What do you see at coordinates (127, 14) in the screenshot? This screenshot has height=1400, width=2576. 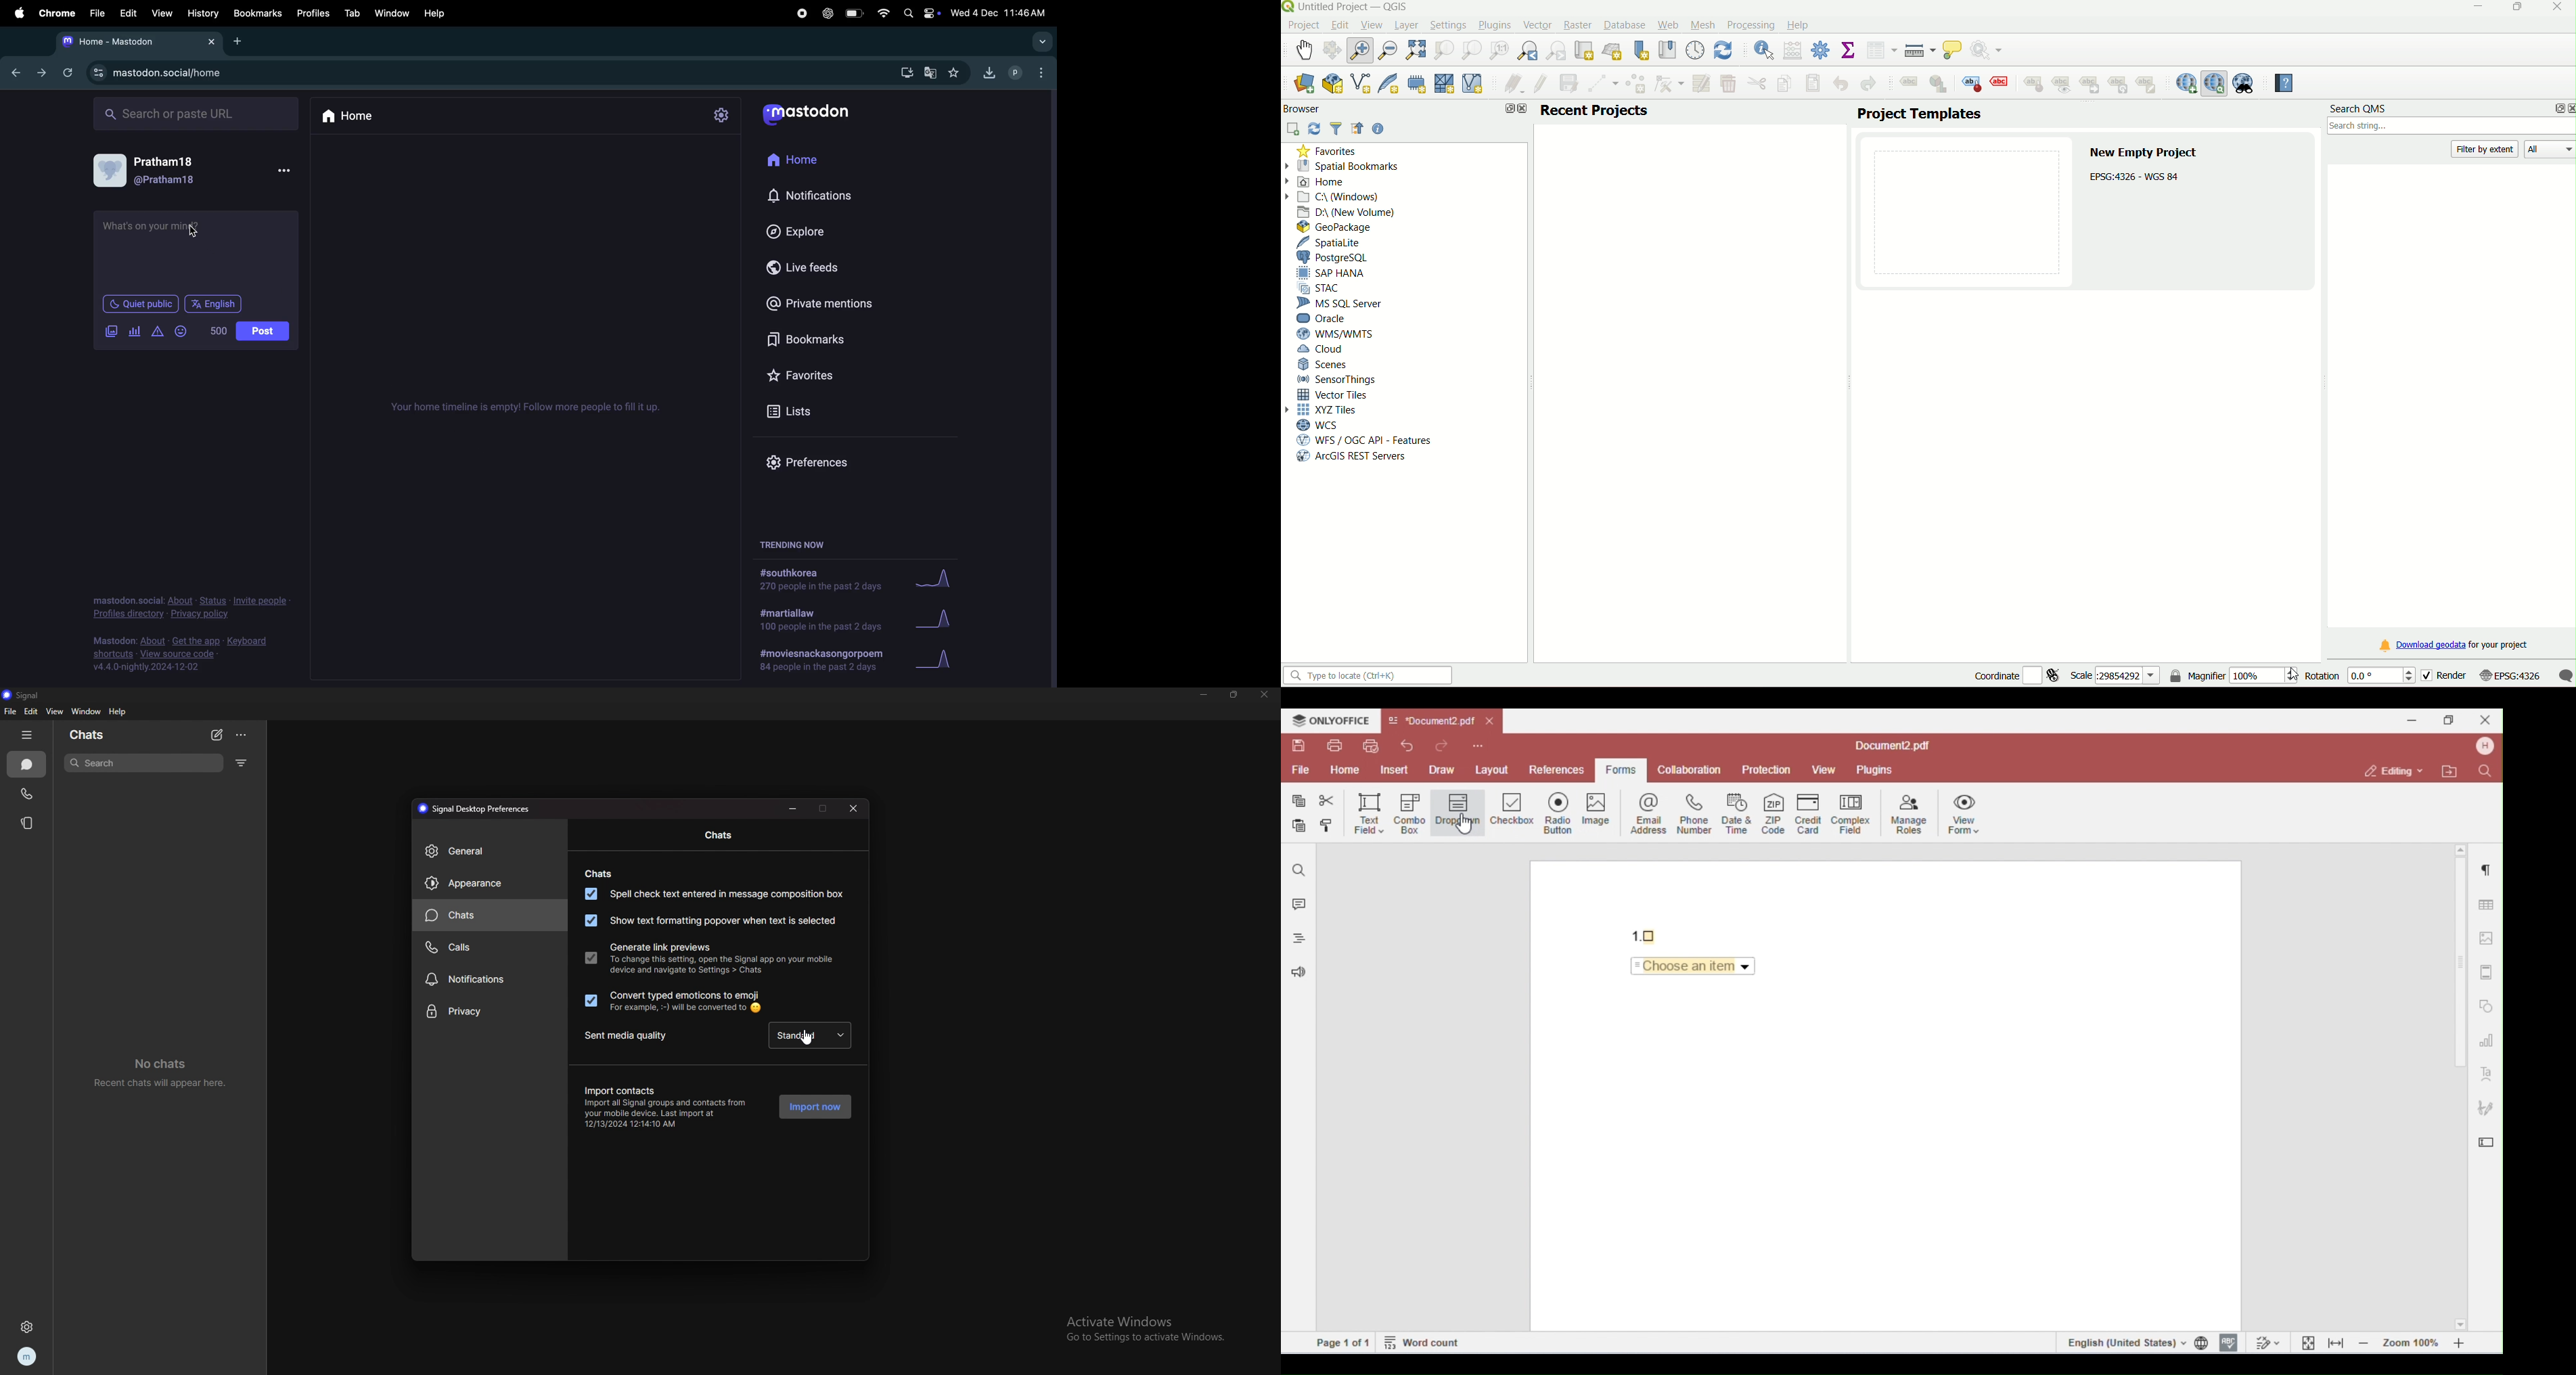 I see `Edit` at bounding box center [127, 14].